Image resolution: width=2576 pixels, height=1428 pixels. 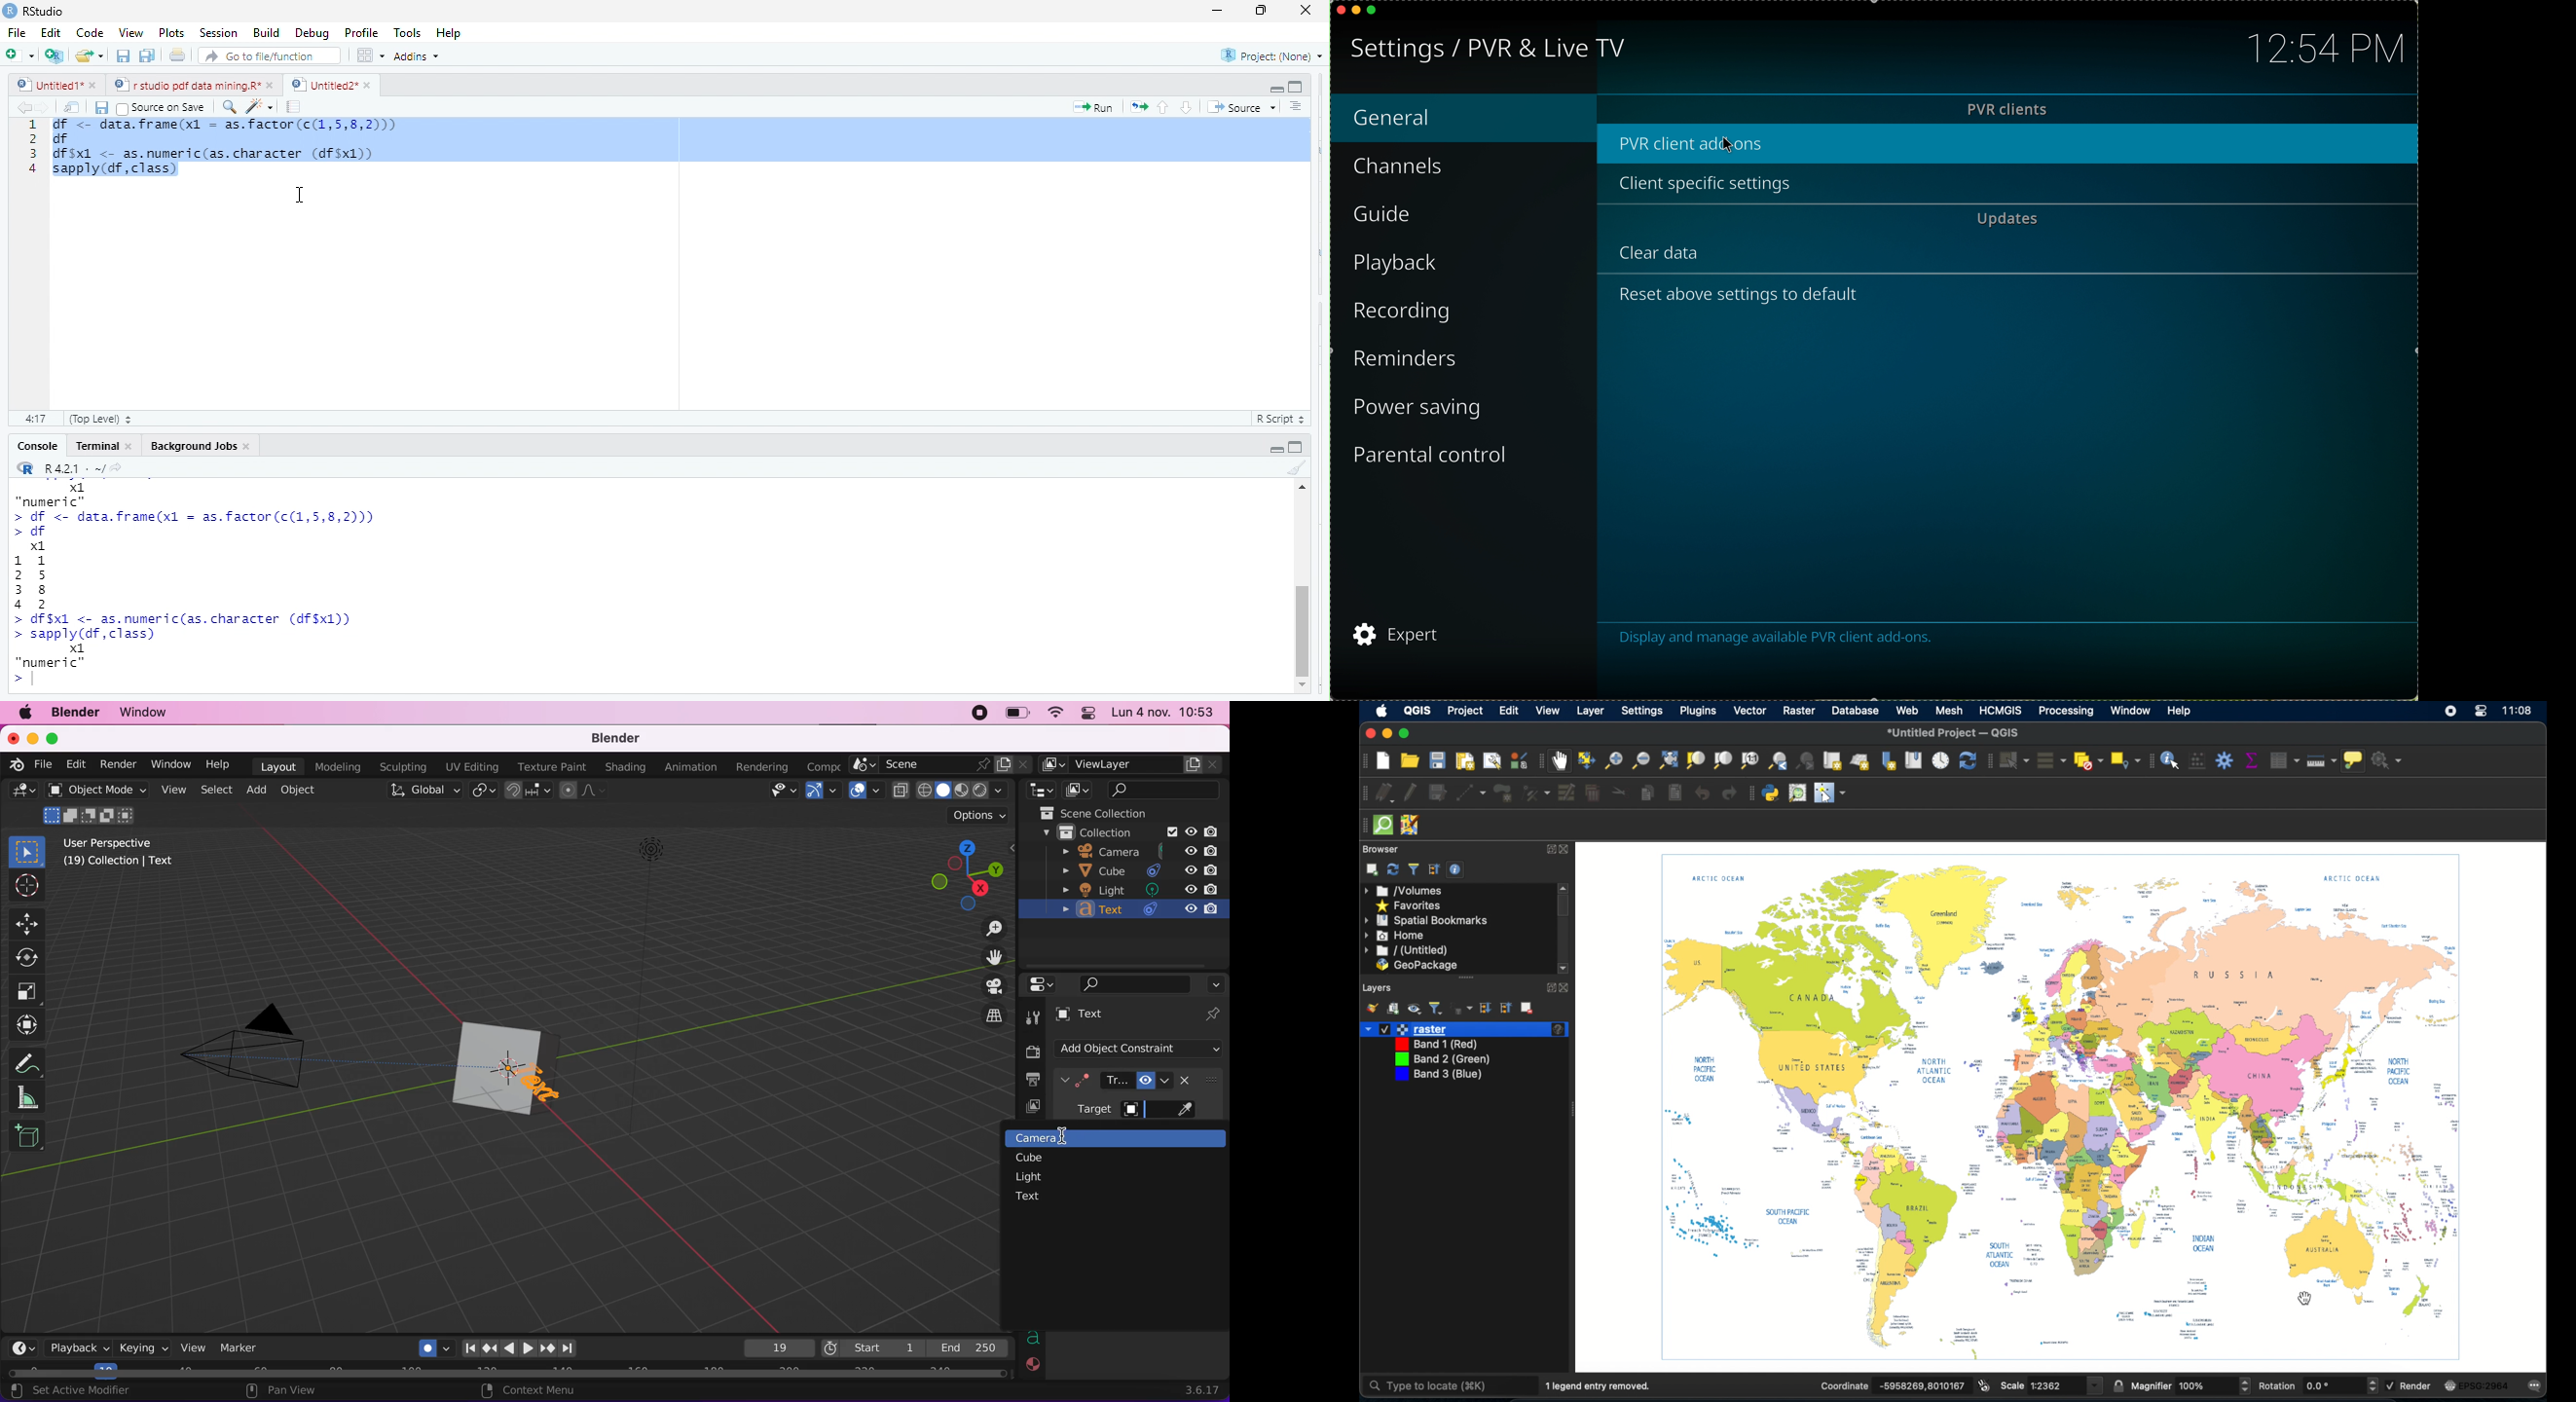 What do you see at coordinates (239, 1348) in the screenshot?
I see `marker` at bounding box center [239, 1348].